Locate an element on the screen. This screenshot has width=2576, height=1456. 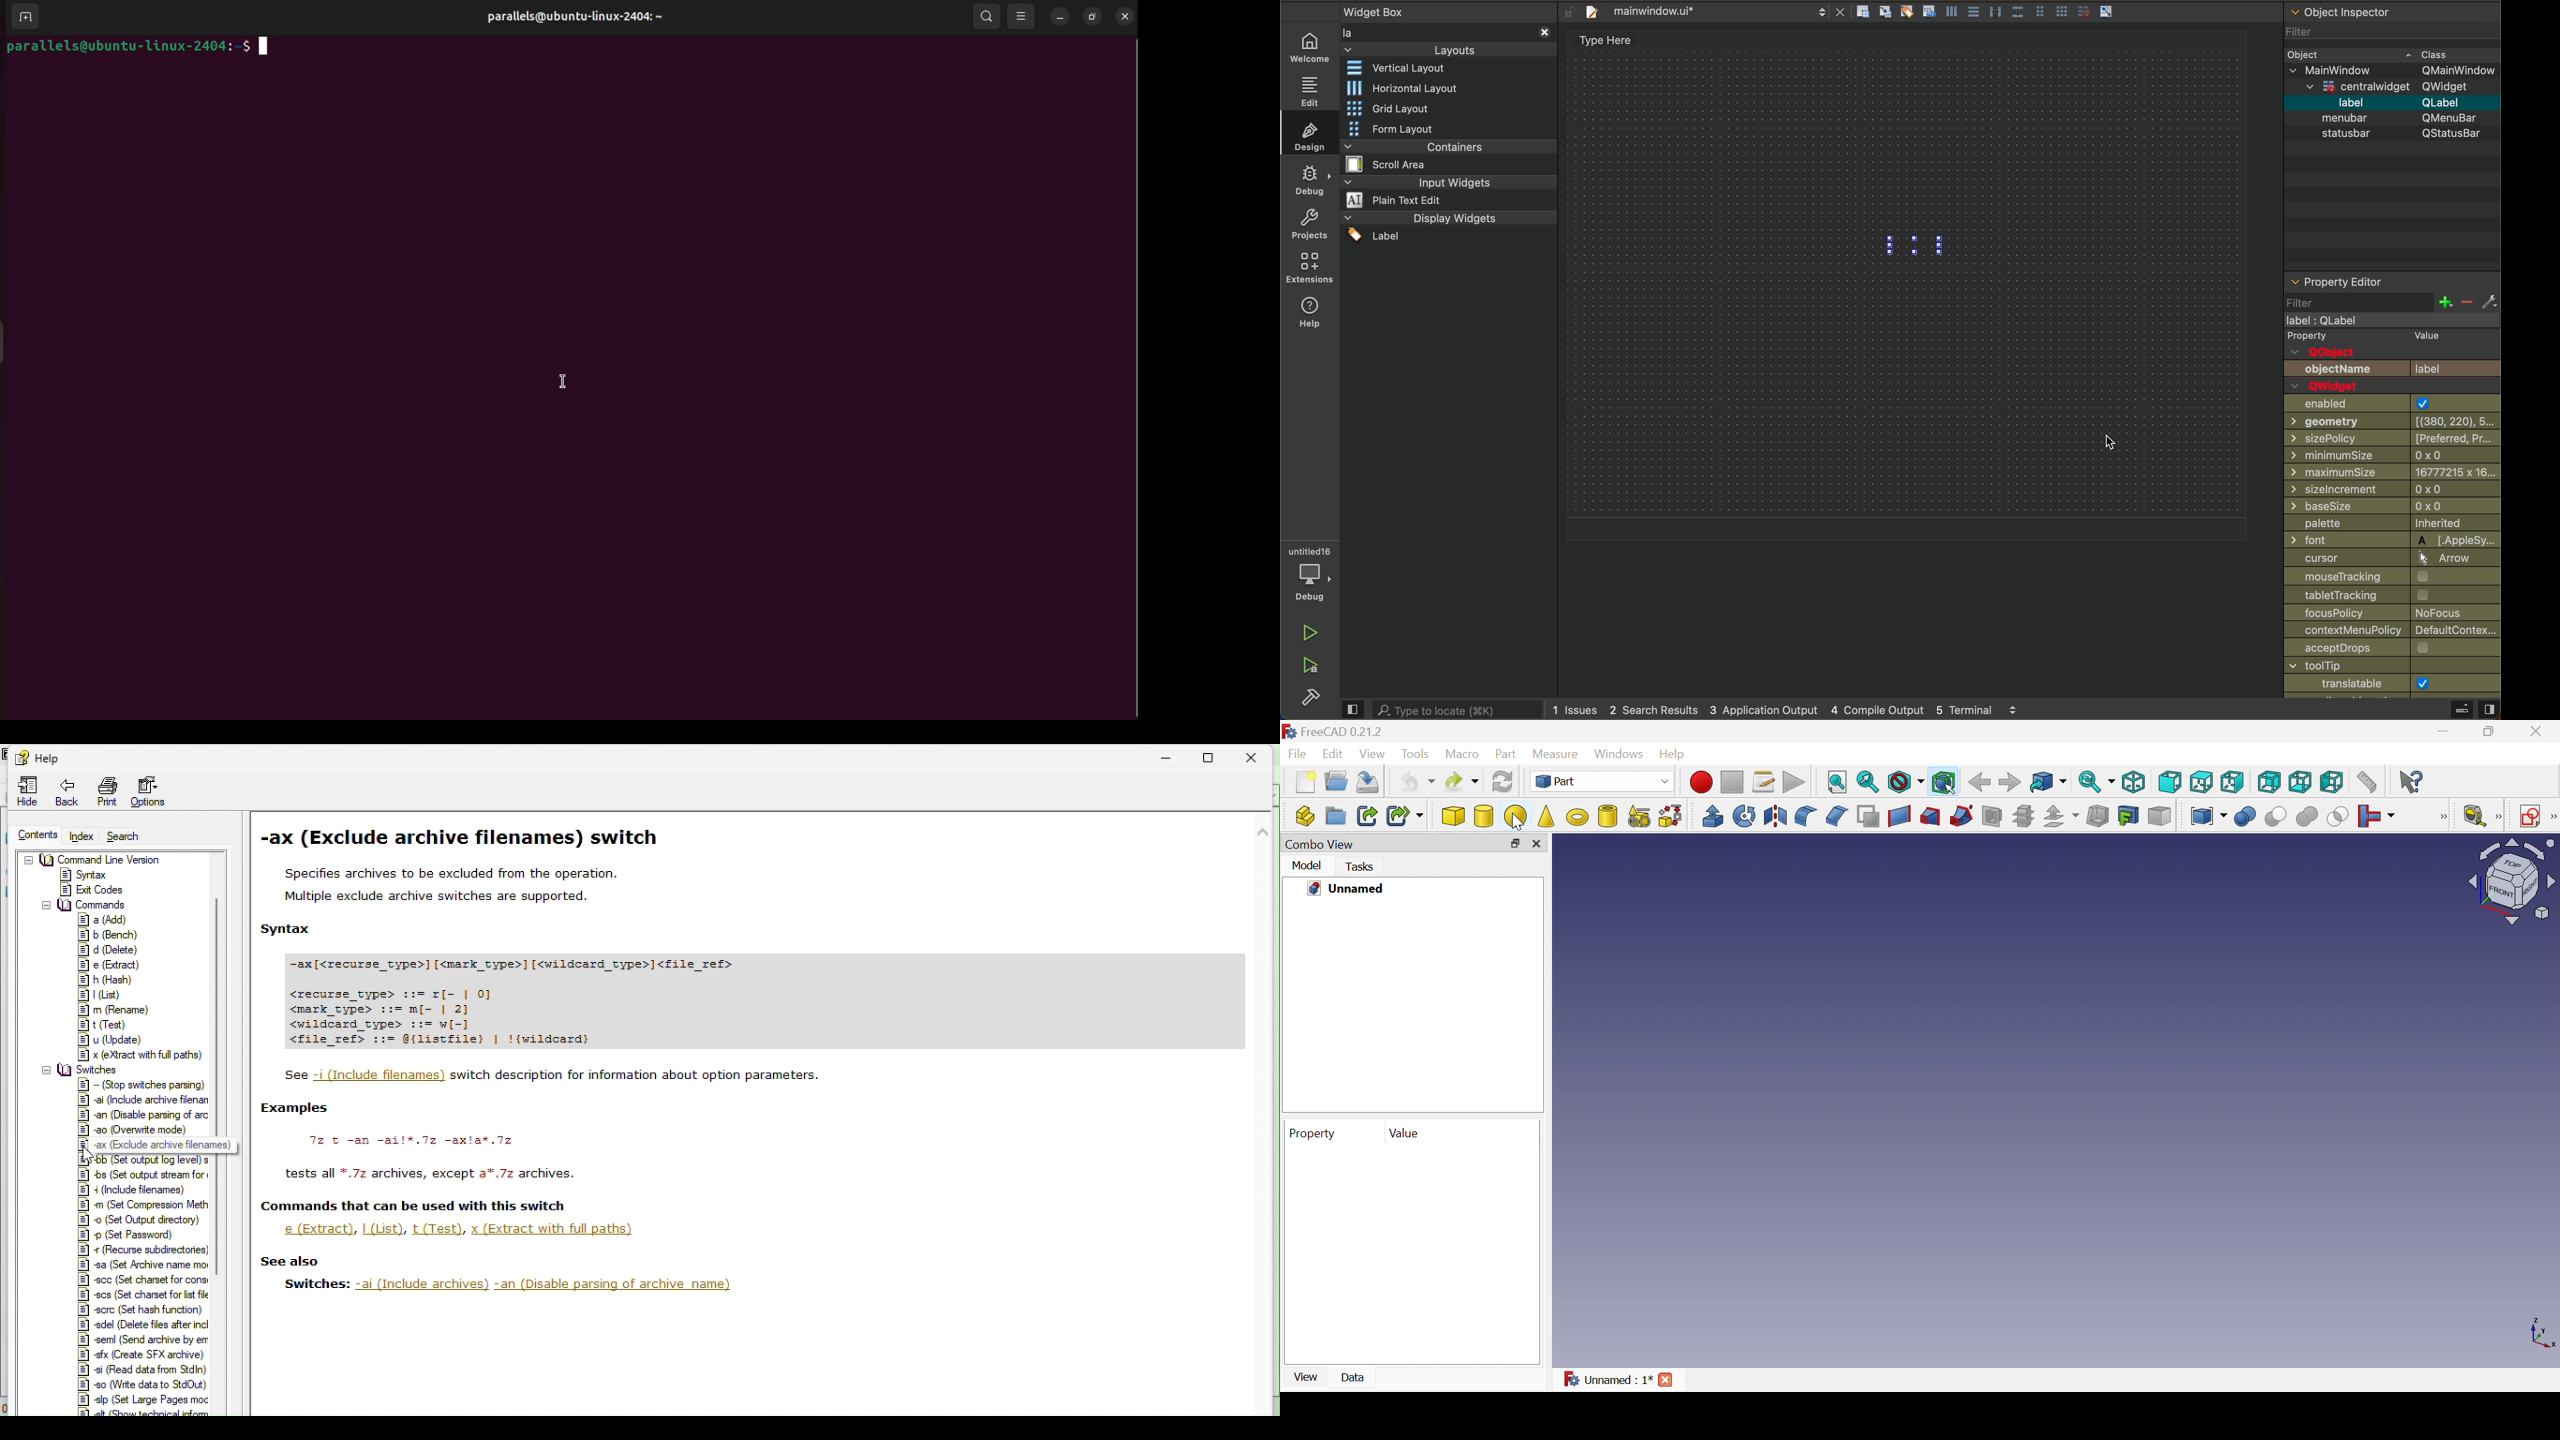
Shape builder is located at coordinates (1669, 817).